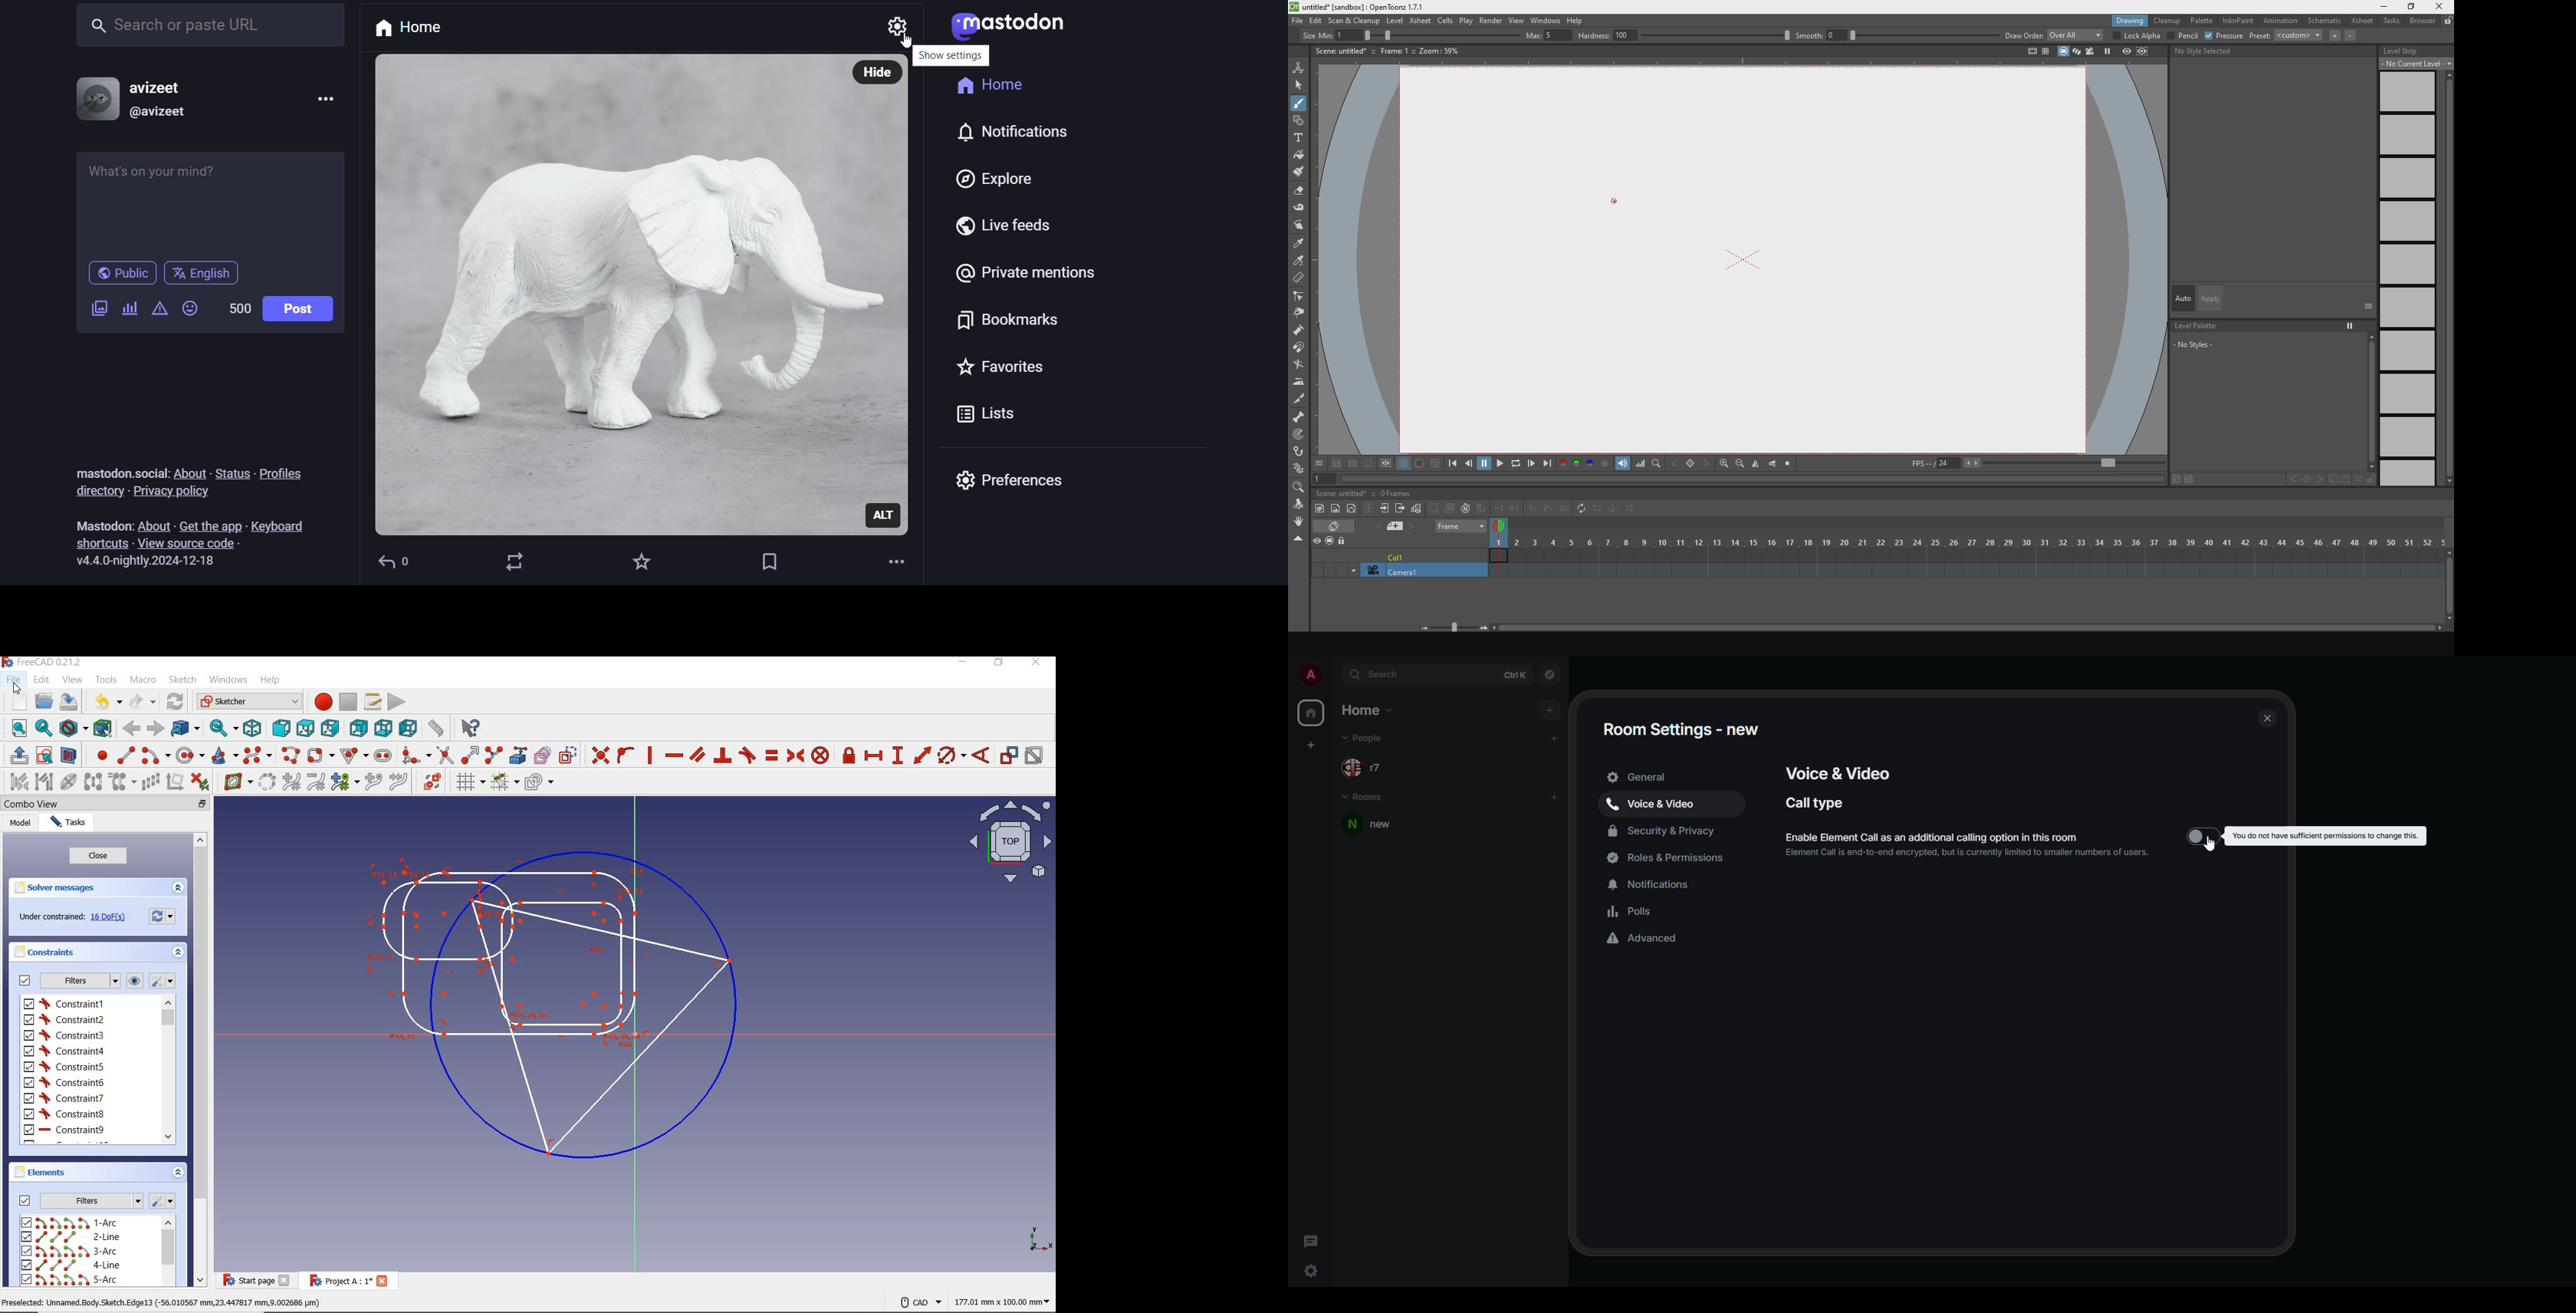 The height and width of the screenshot is (1316, 2576). Describe the element at coordinates (1313, 745) in the screenshot. I see `create space` at that location.